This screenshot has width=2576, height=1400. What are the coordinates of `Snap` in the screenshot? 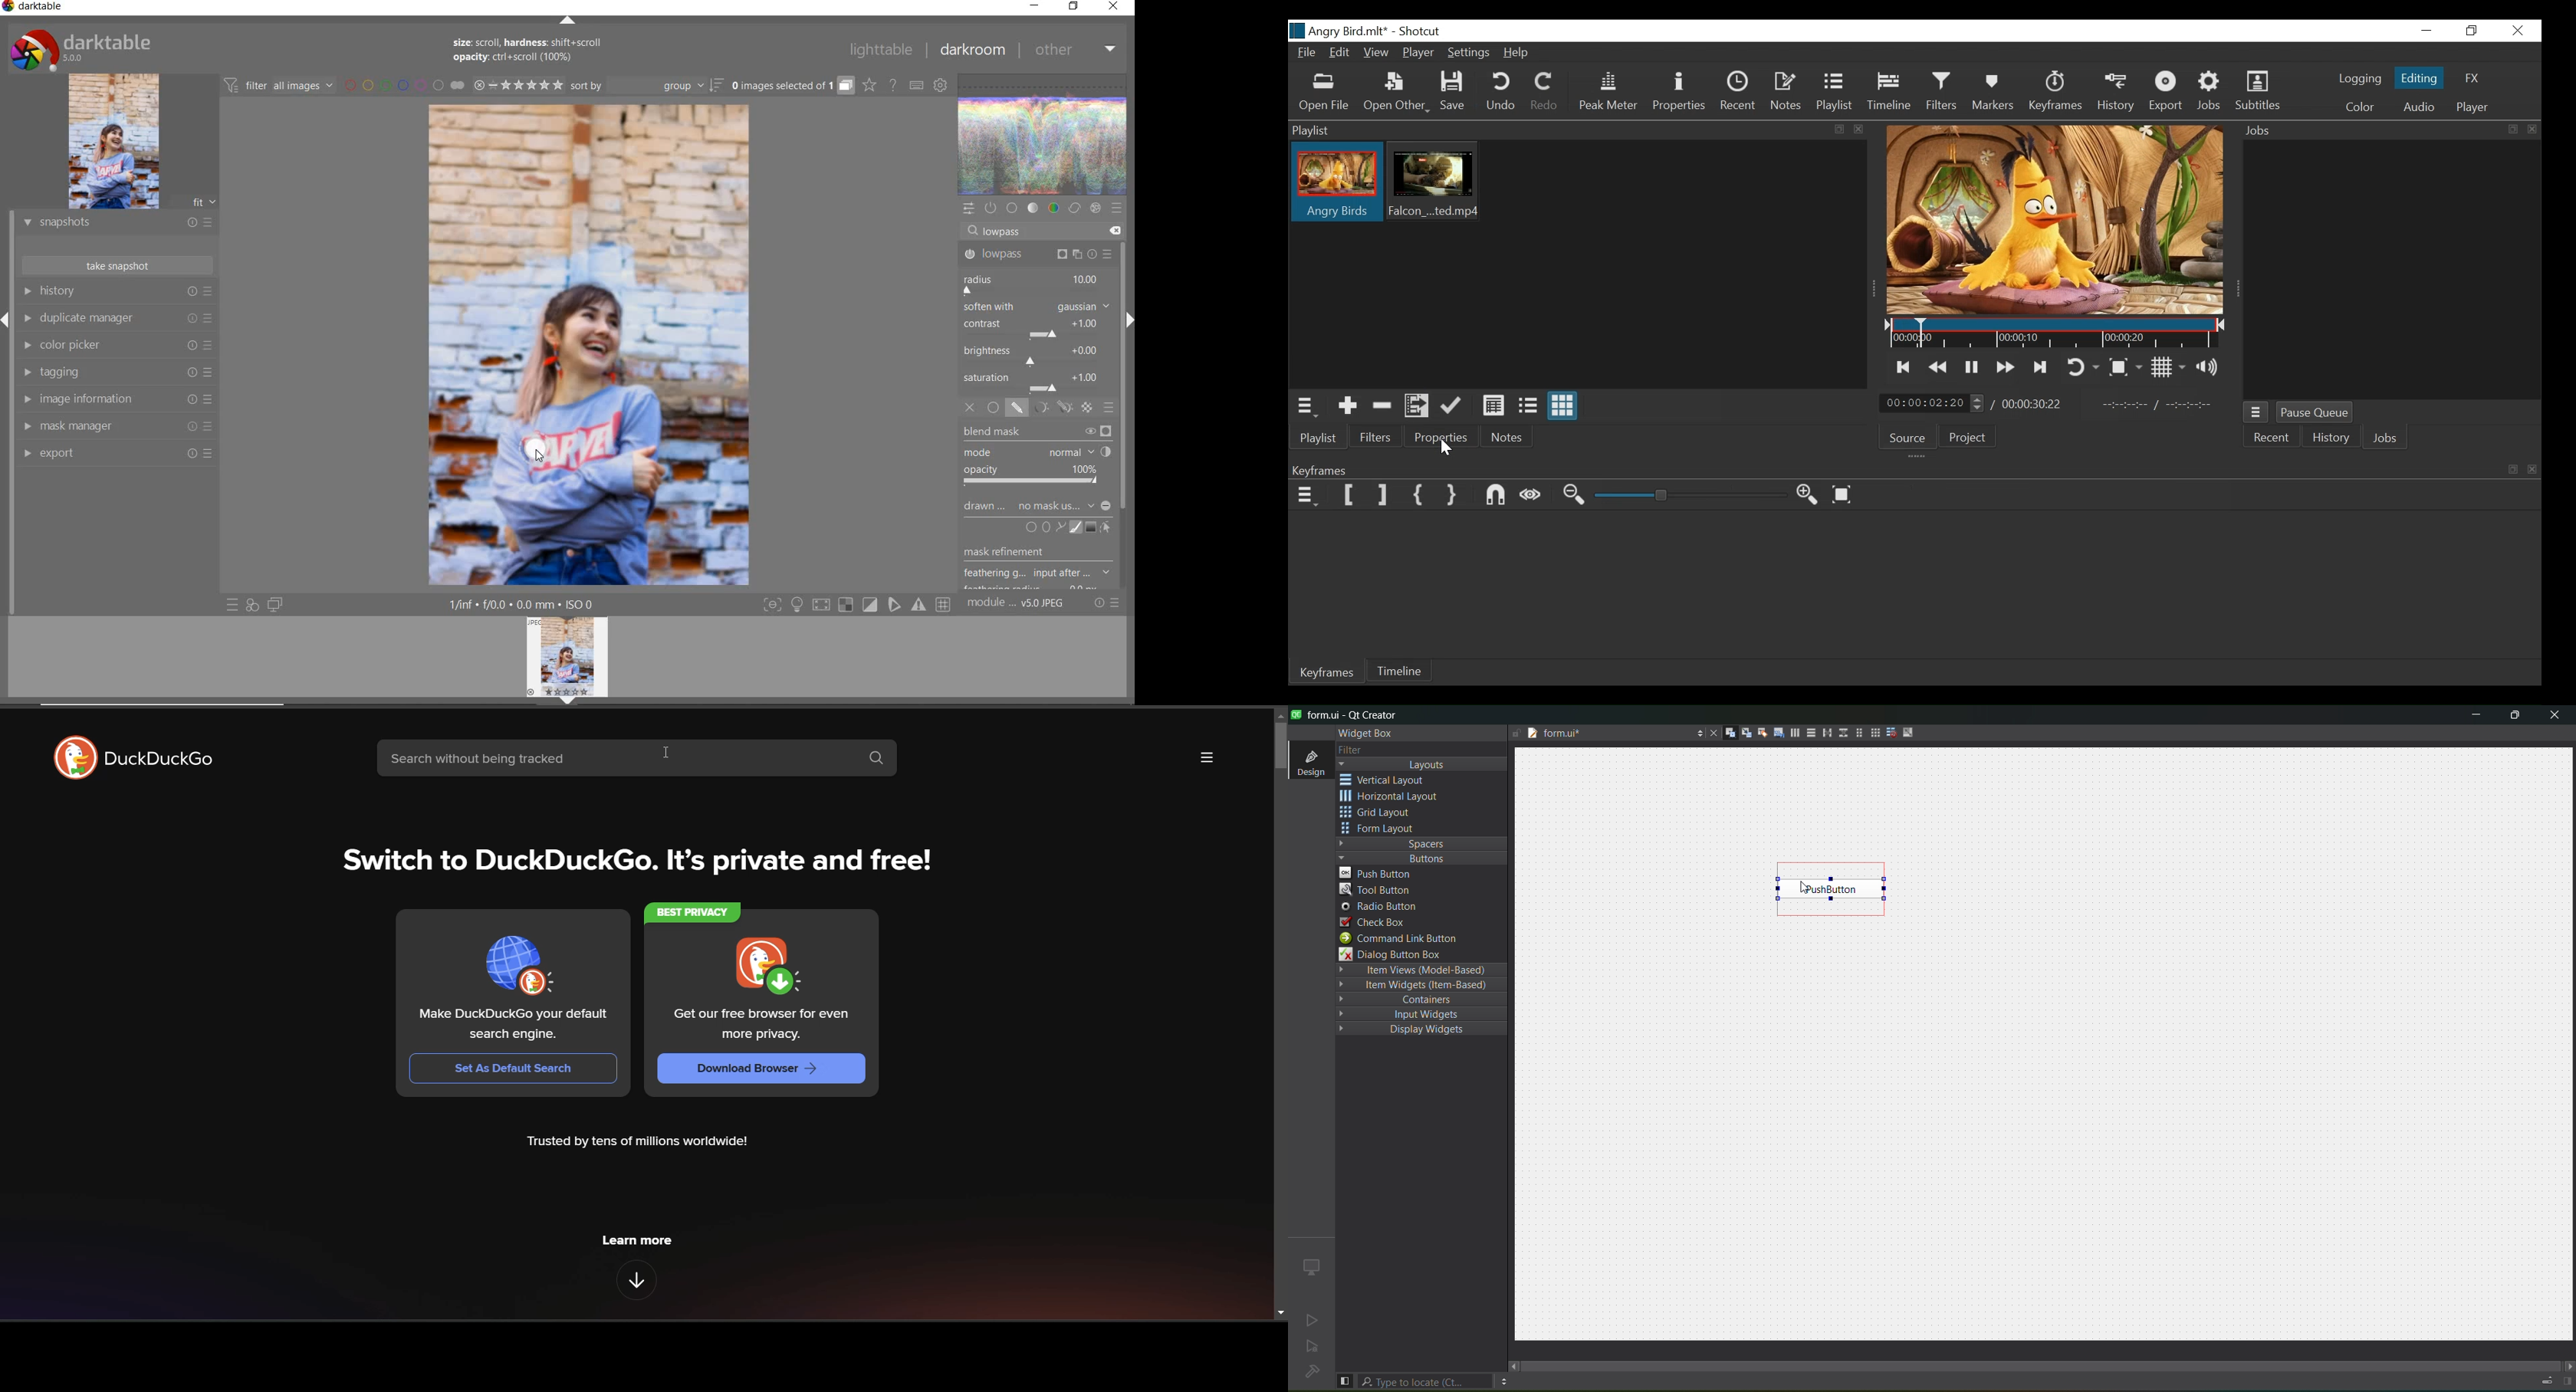 It's located at (1496, 496).